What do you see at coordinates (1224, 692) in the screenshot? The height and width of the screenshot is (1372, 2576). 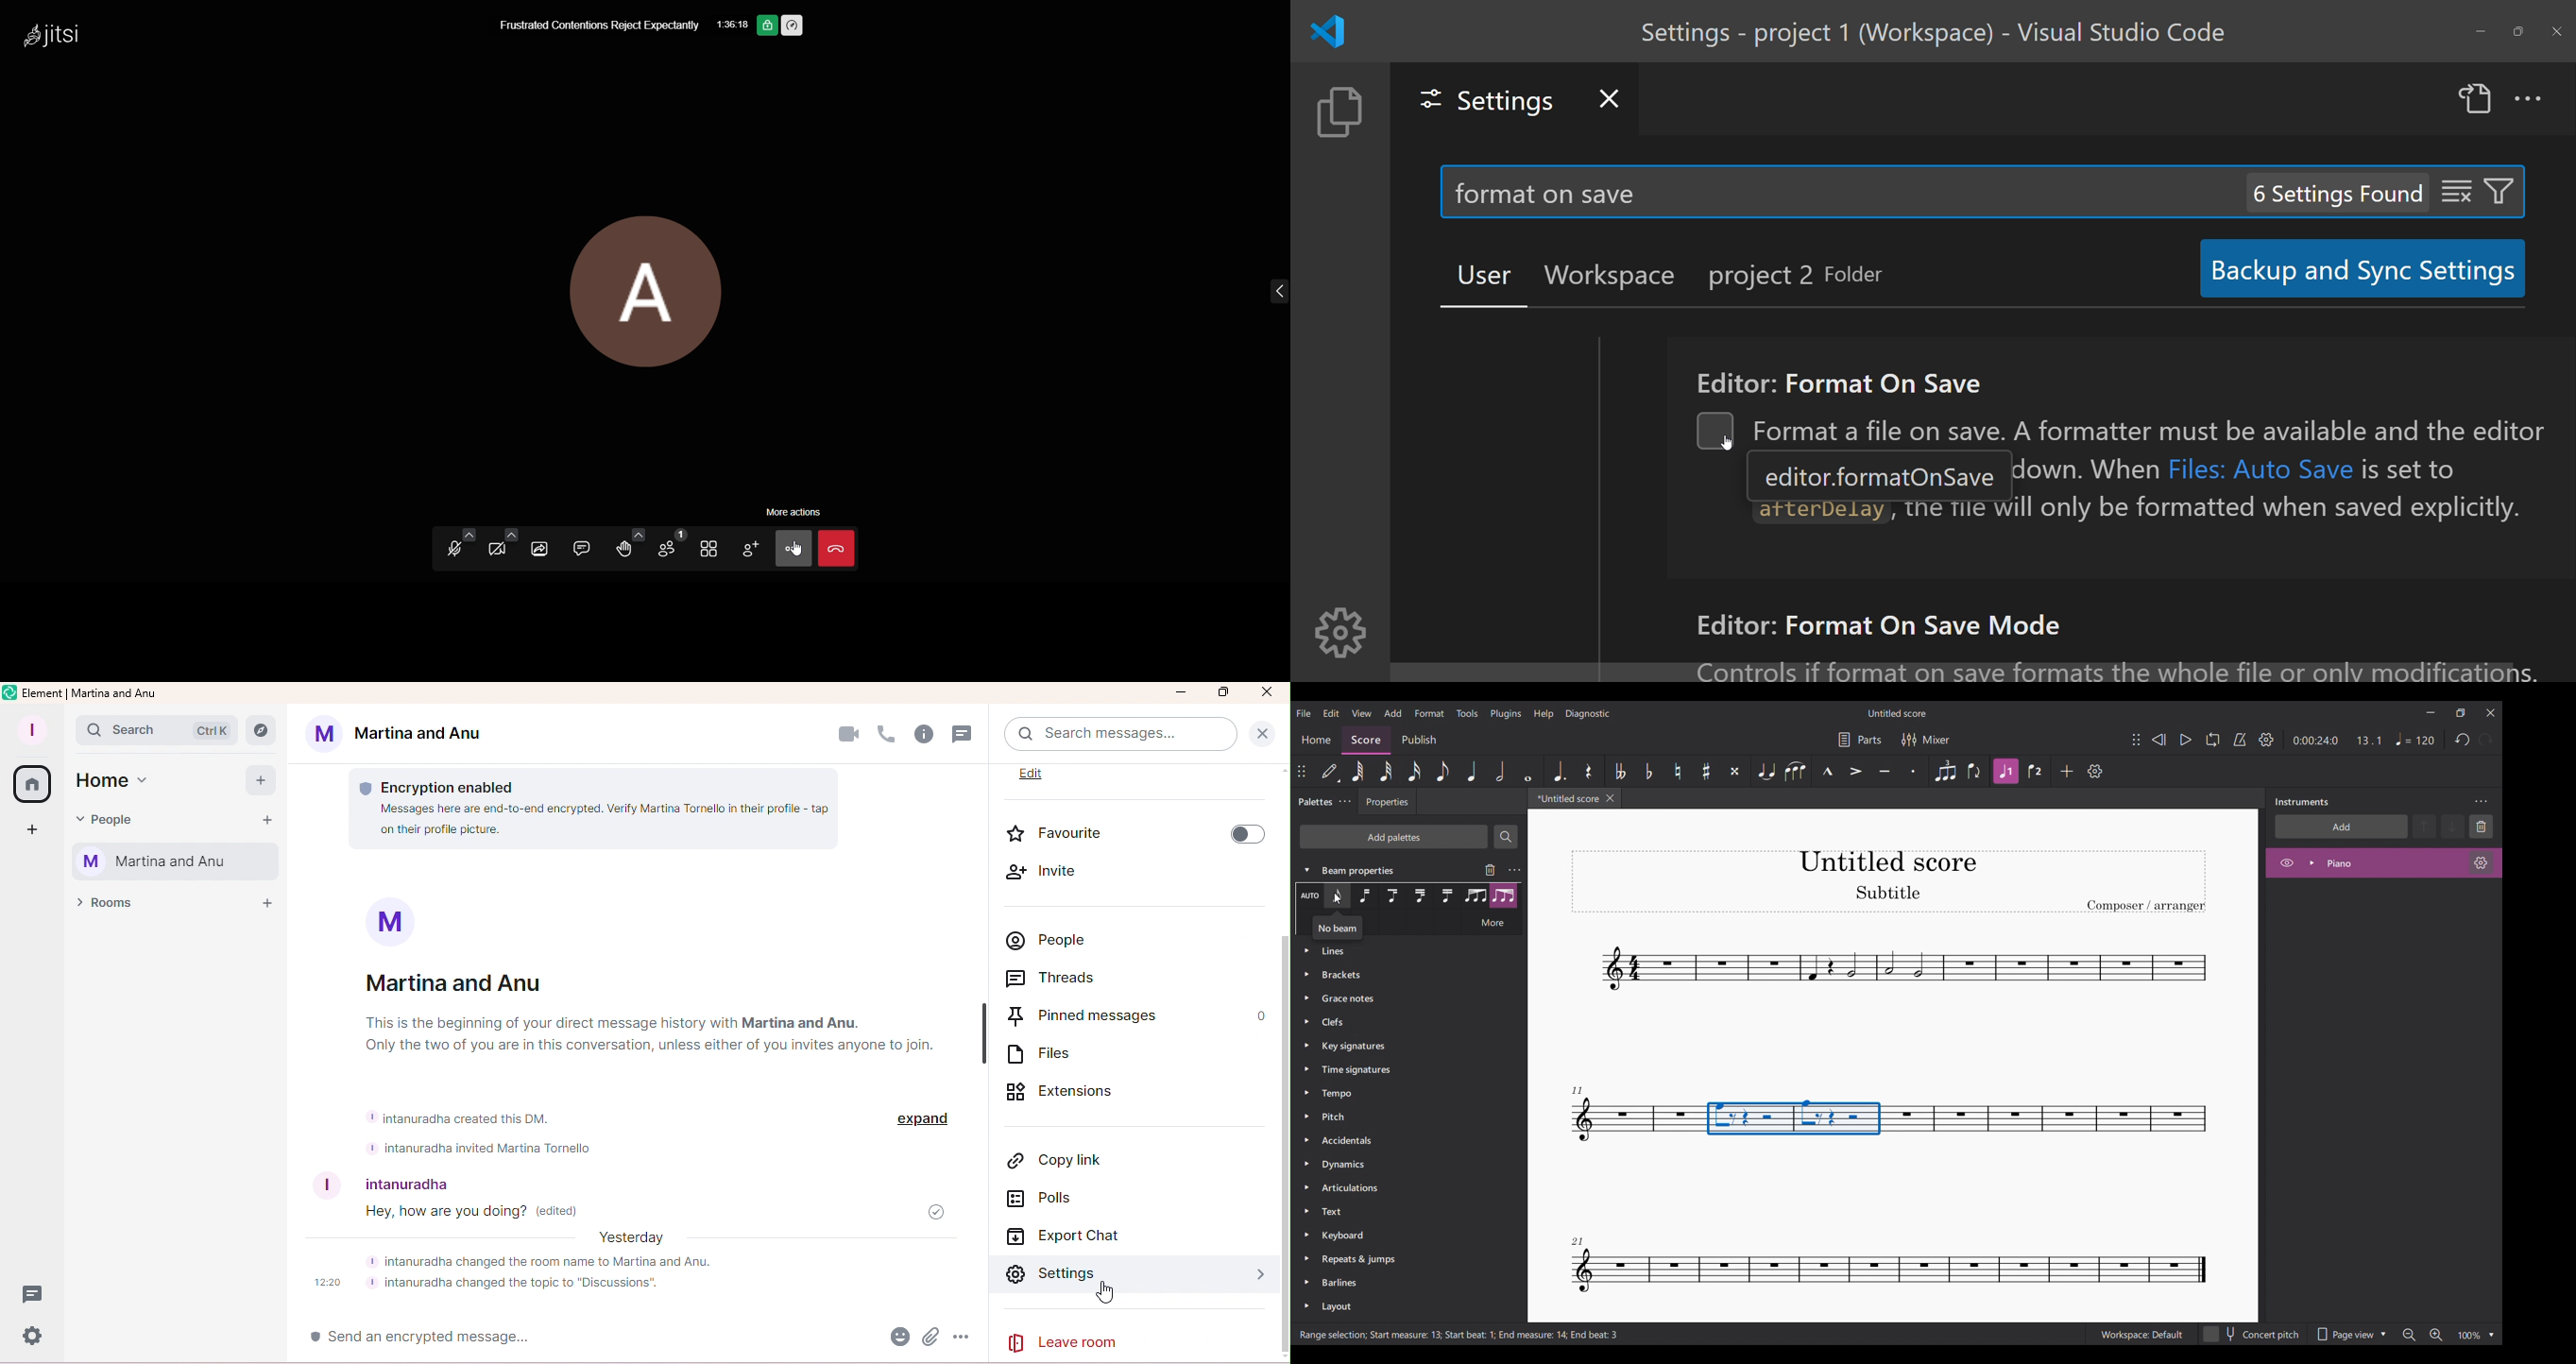 I see `Maximize` at bounding box center [1224, 692].